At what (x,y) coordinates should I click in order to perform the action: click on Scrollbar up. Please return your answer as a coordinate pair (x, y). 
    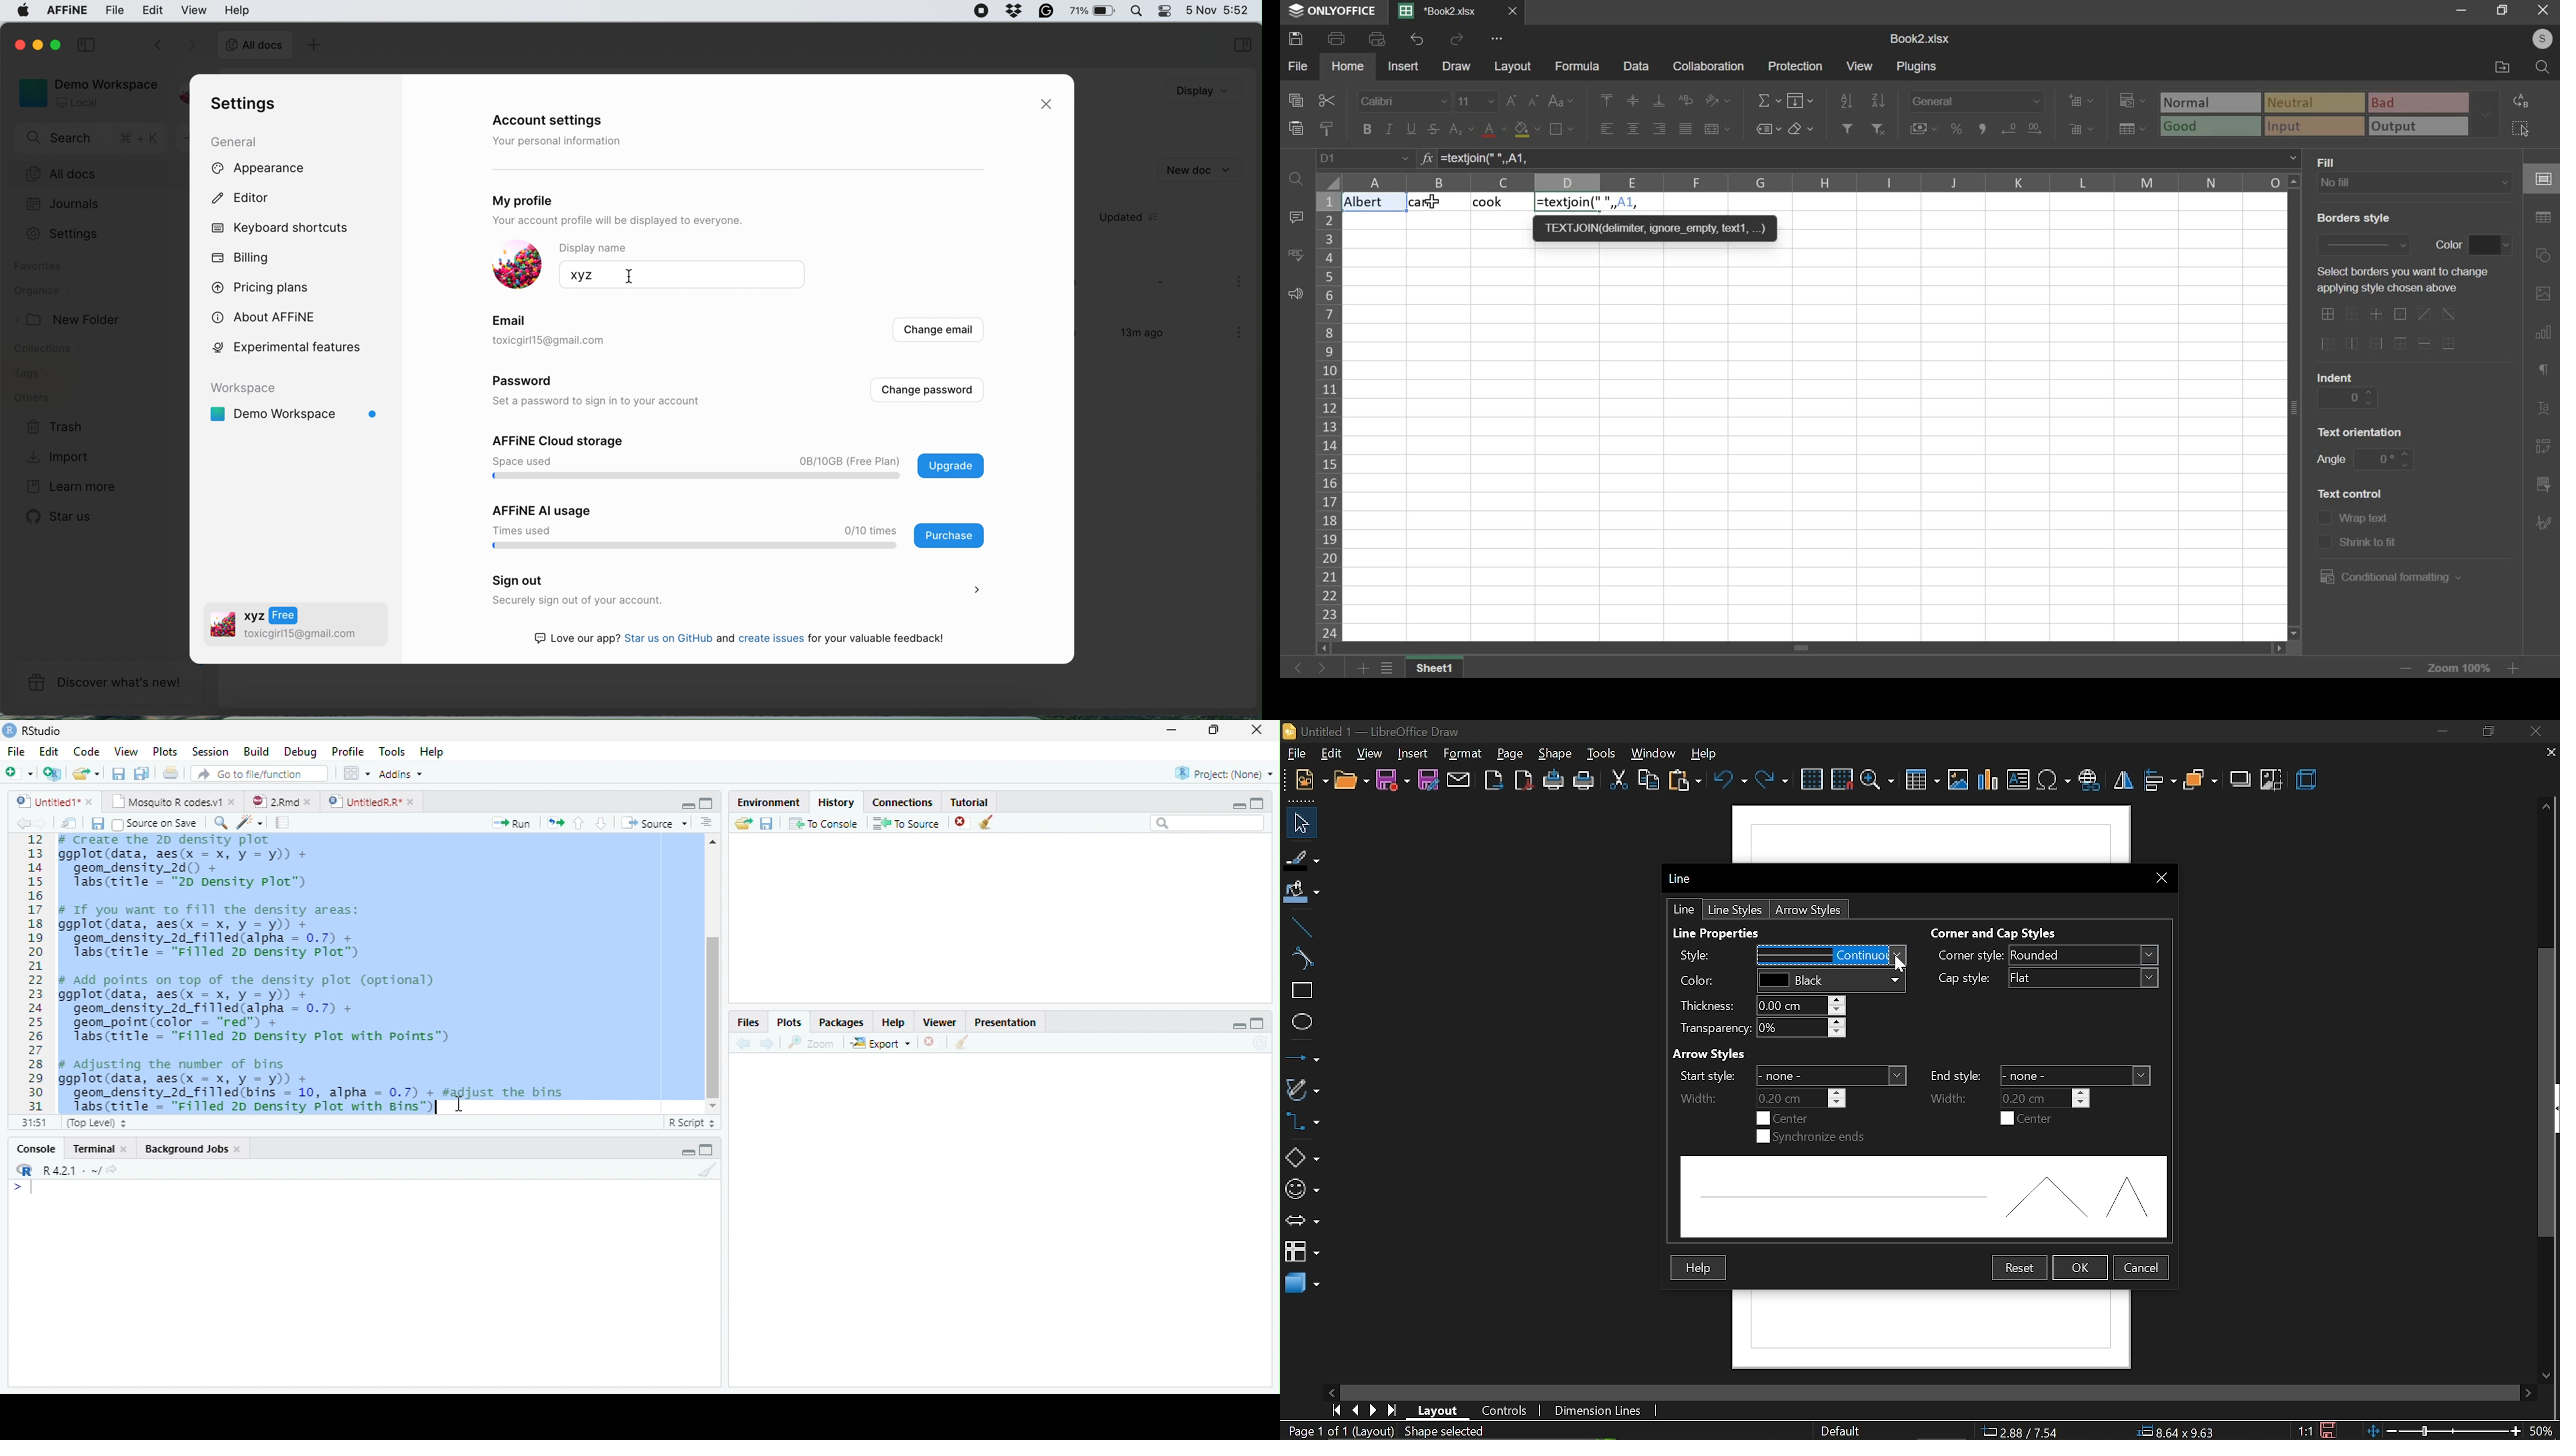
    Looking at the image, I should click on (710, 842).